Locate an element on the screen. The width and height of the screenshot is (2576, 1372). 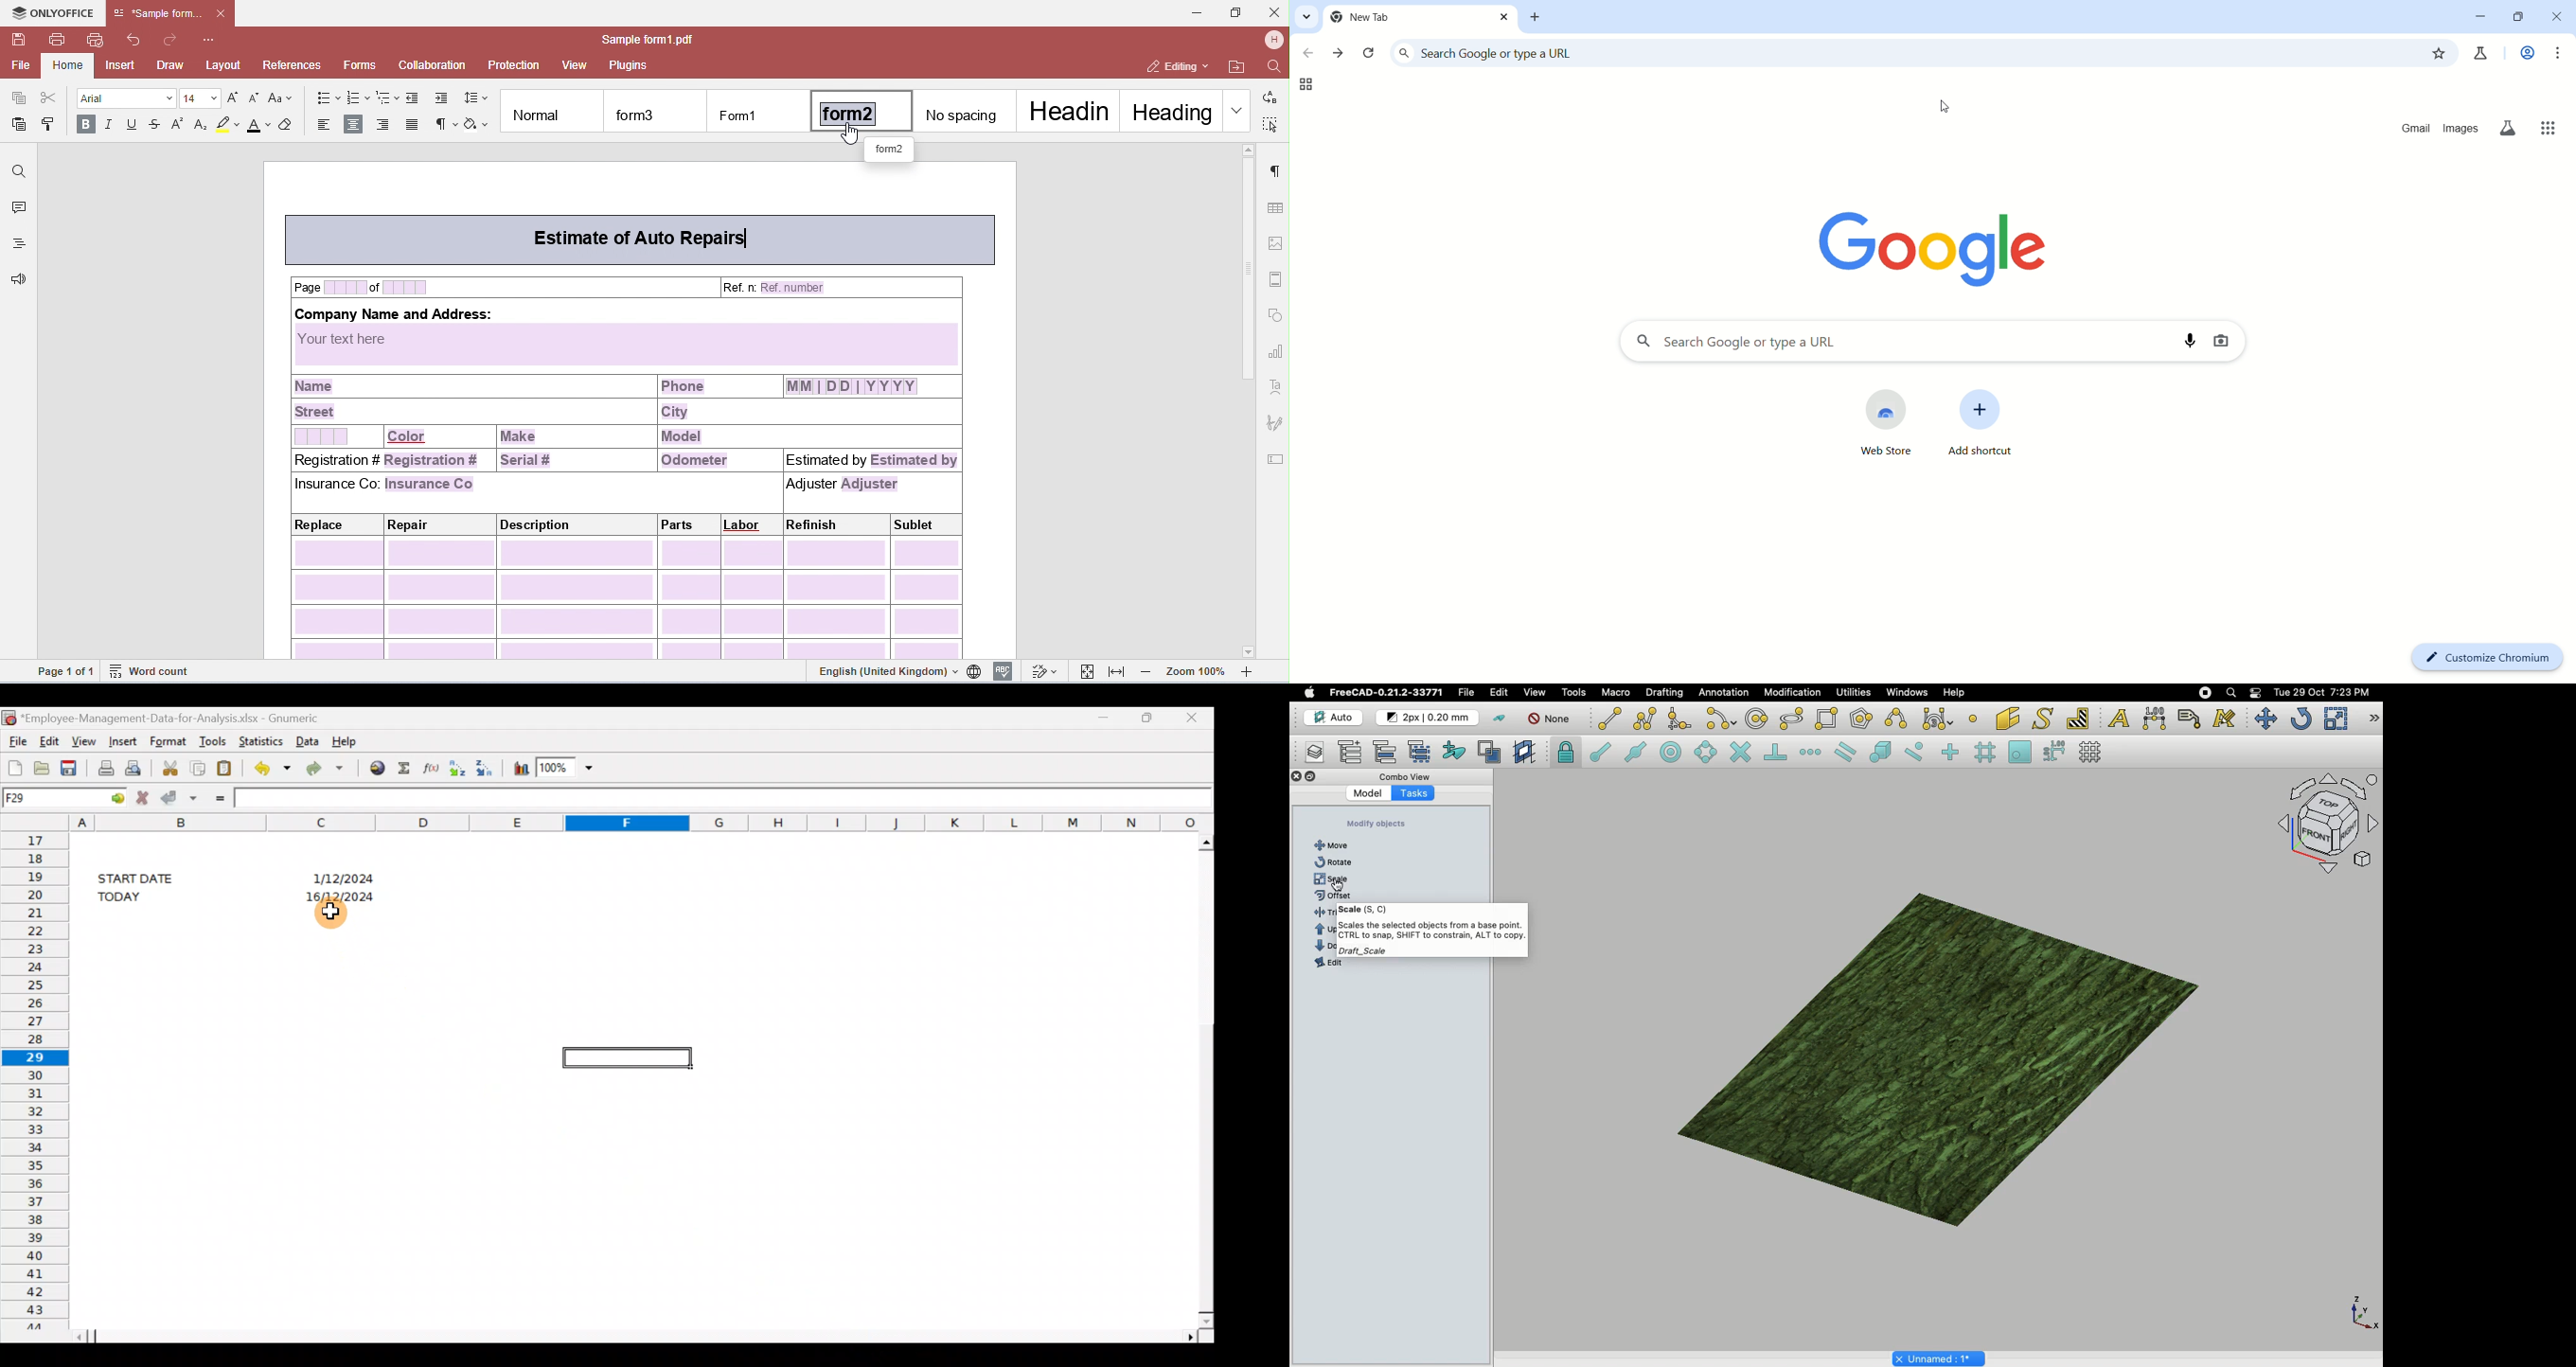
Notification is located at coordinates (2256, 692).